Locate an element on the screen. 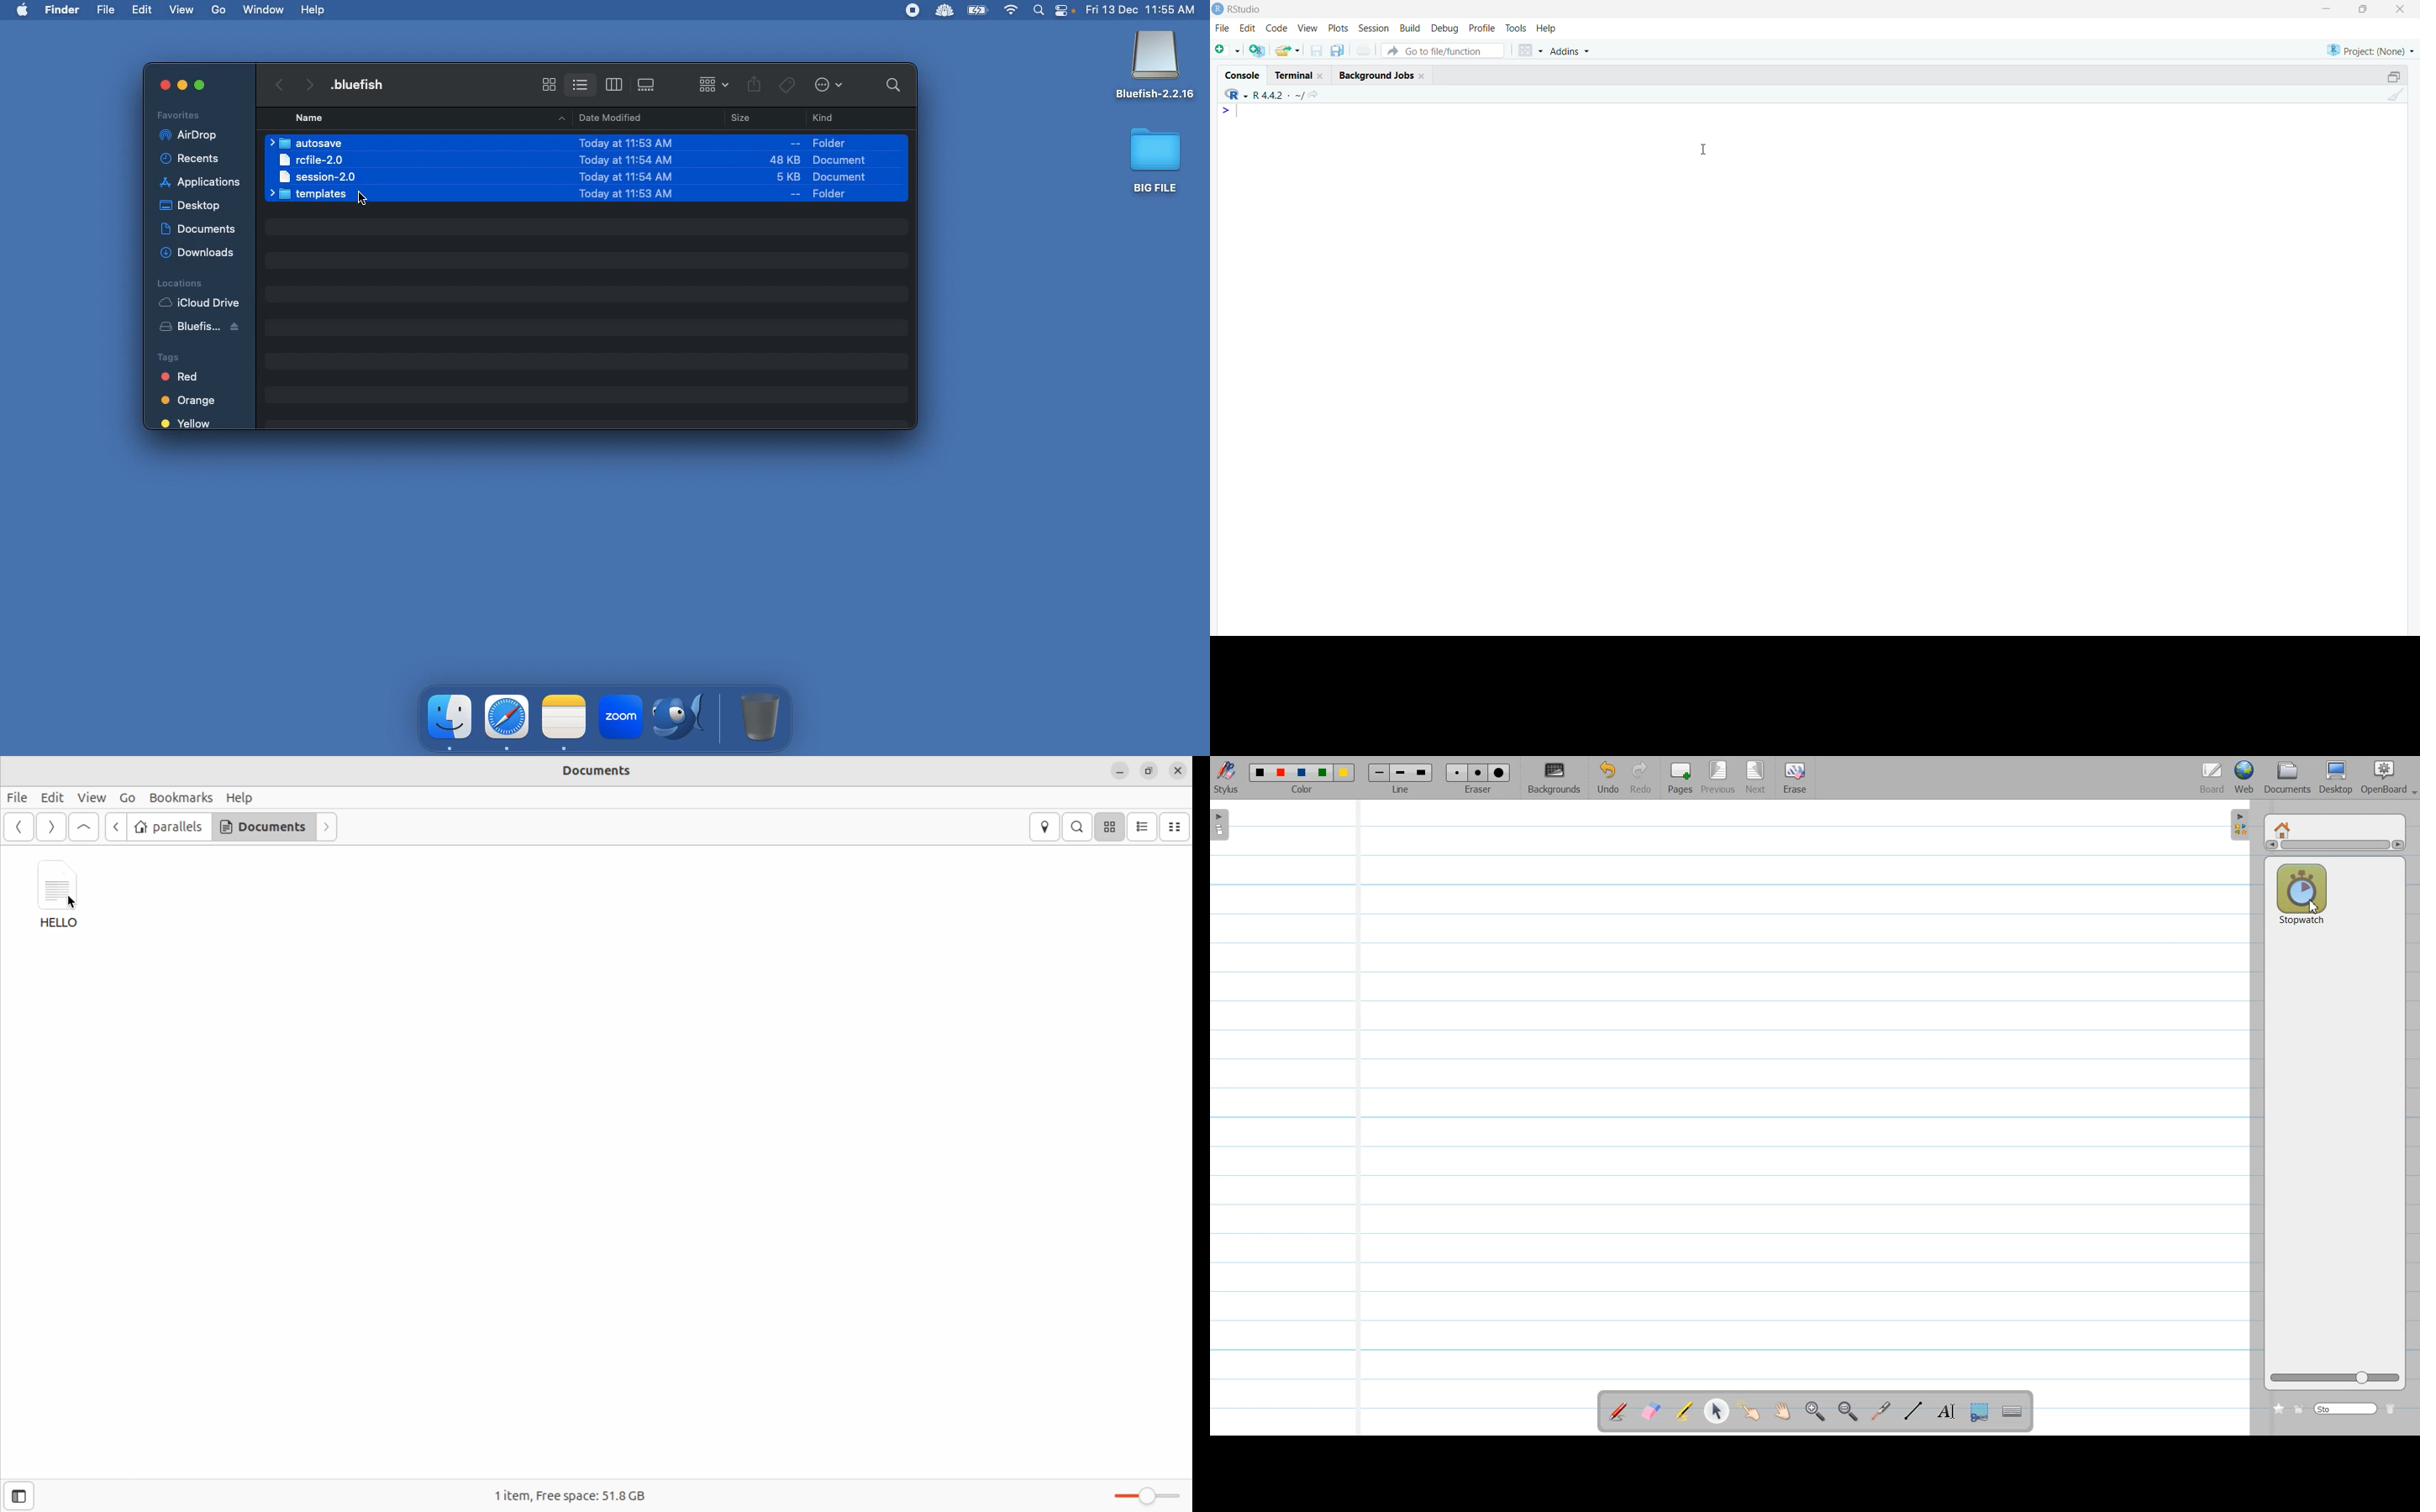 Image resolution: width=2436 pixels, height=1512 pixels. minimize is located at coordinates (2324, 9).